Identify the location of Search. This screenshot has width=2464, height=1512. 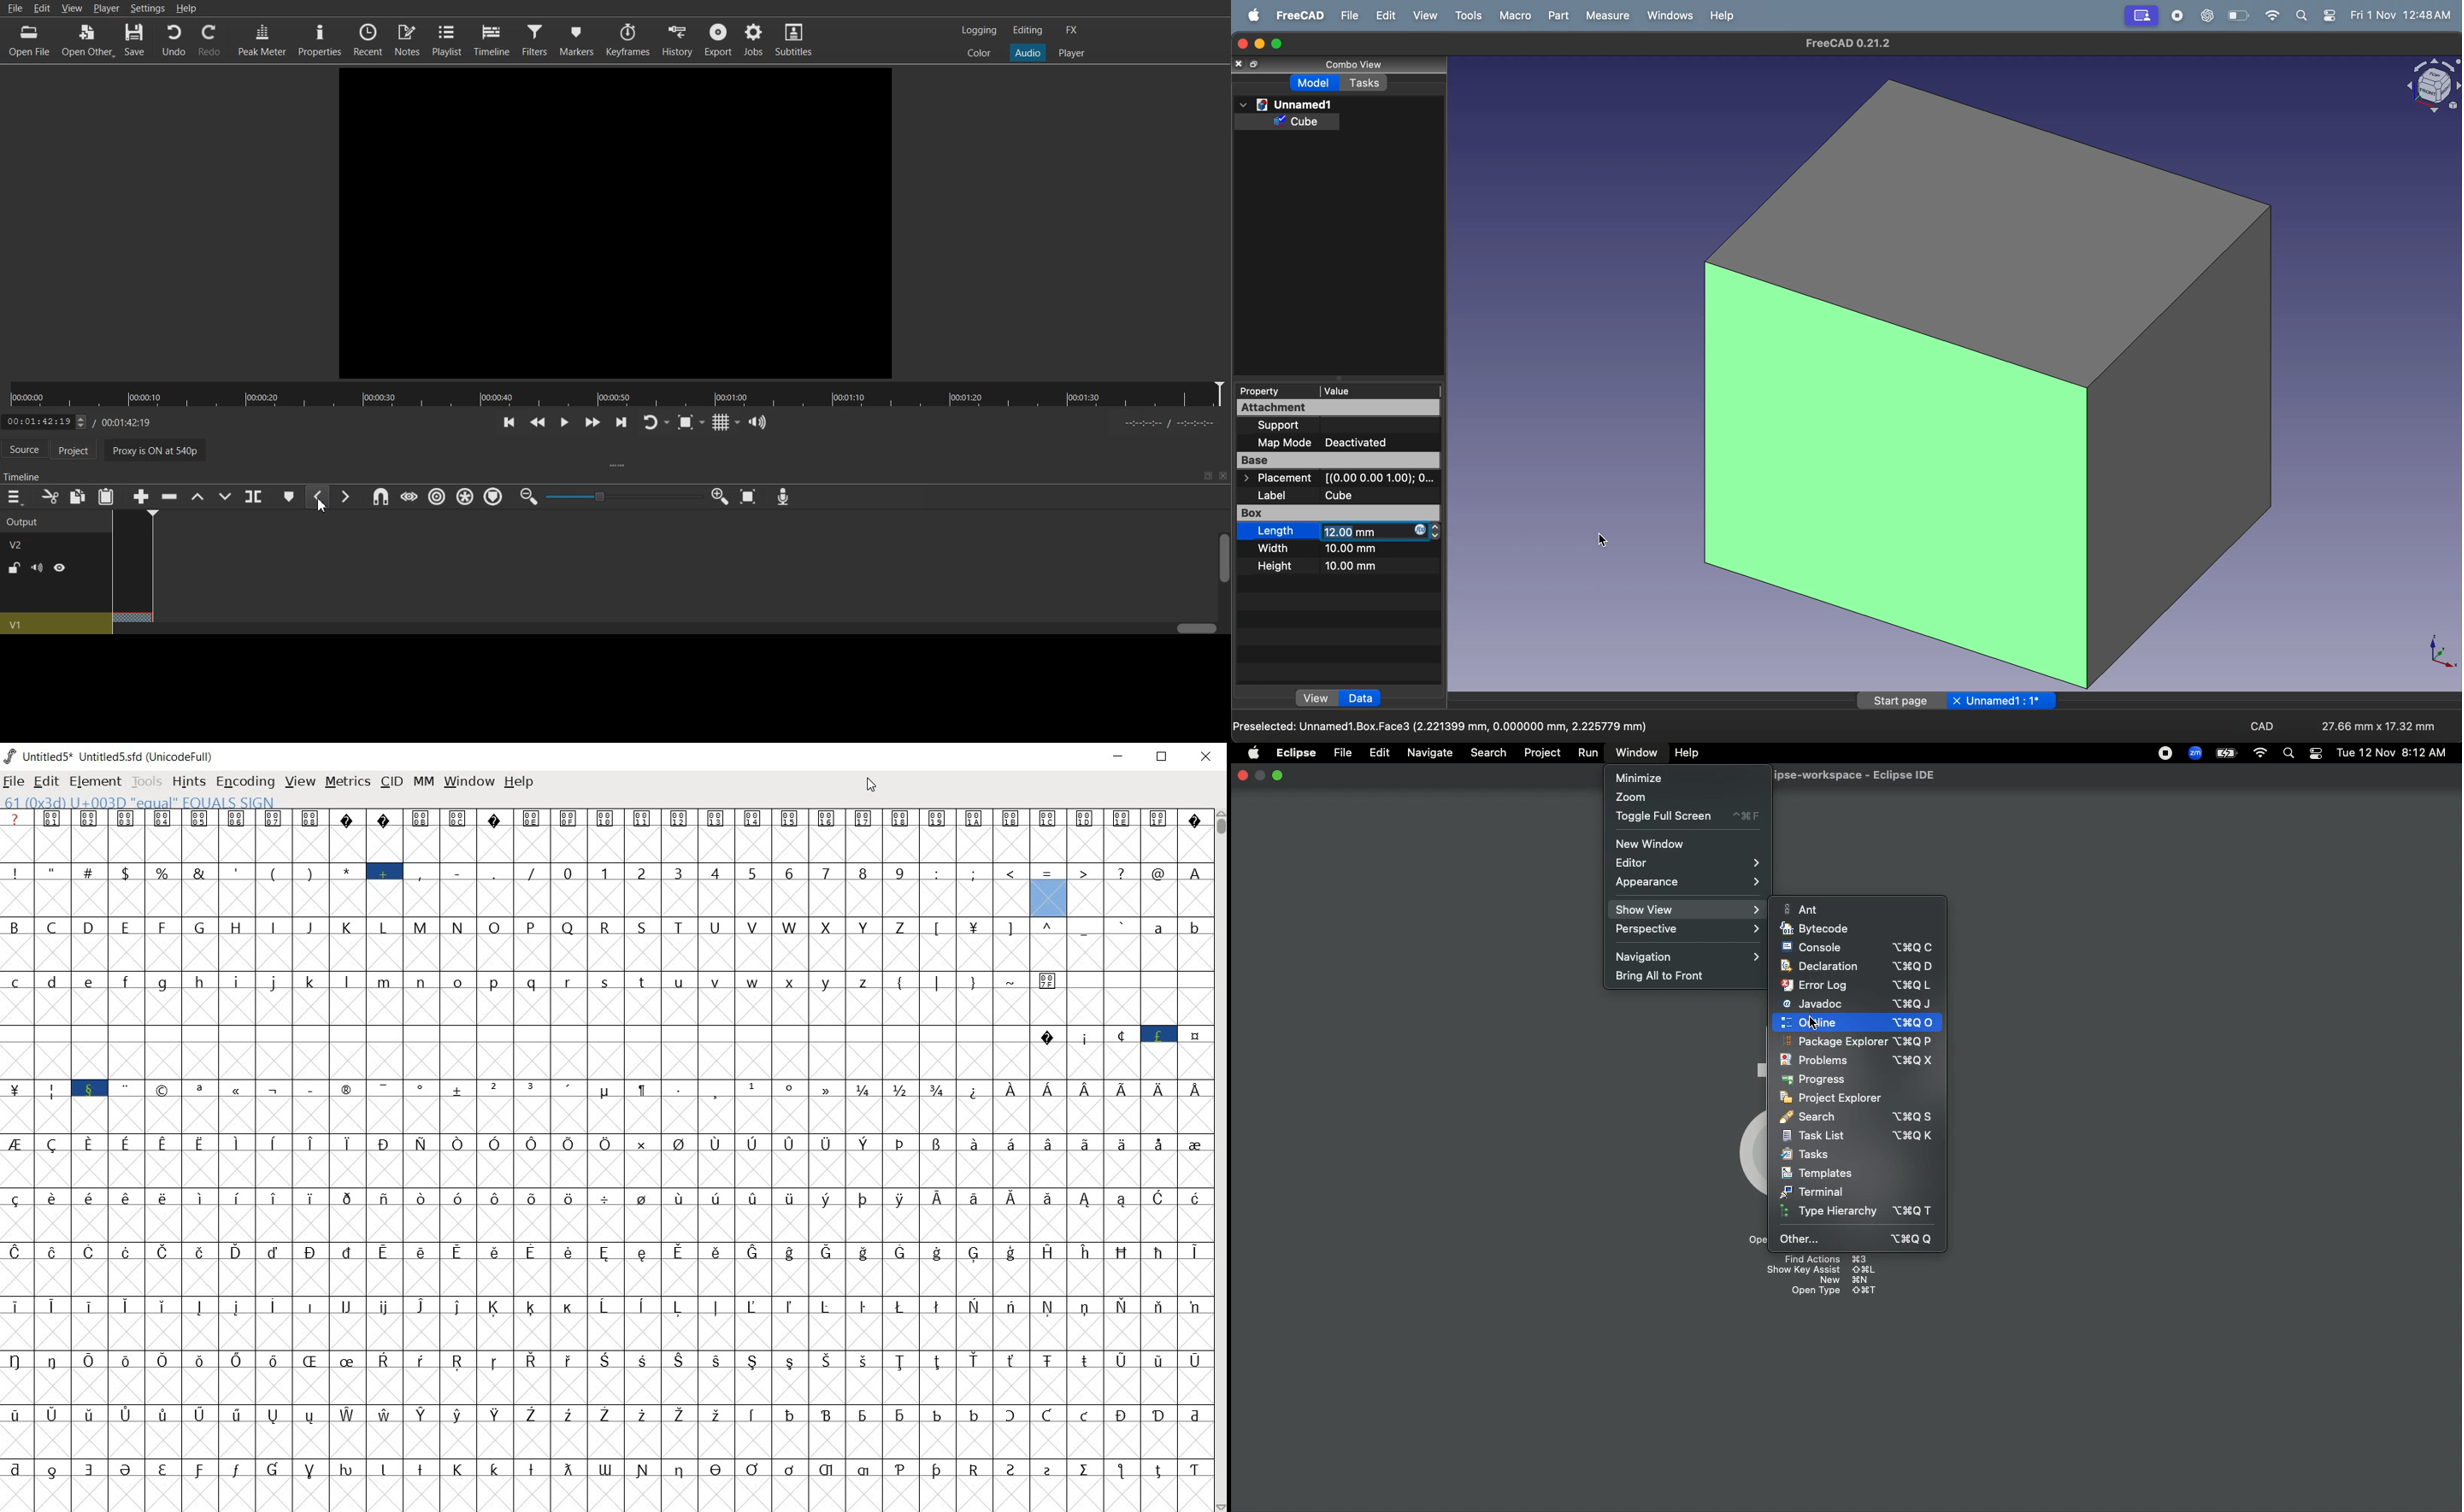
(1854, 1117).